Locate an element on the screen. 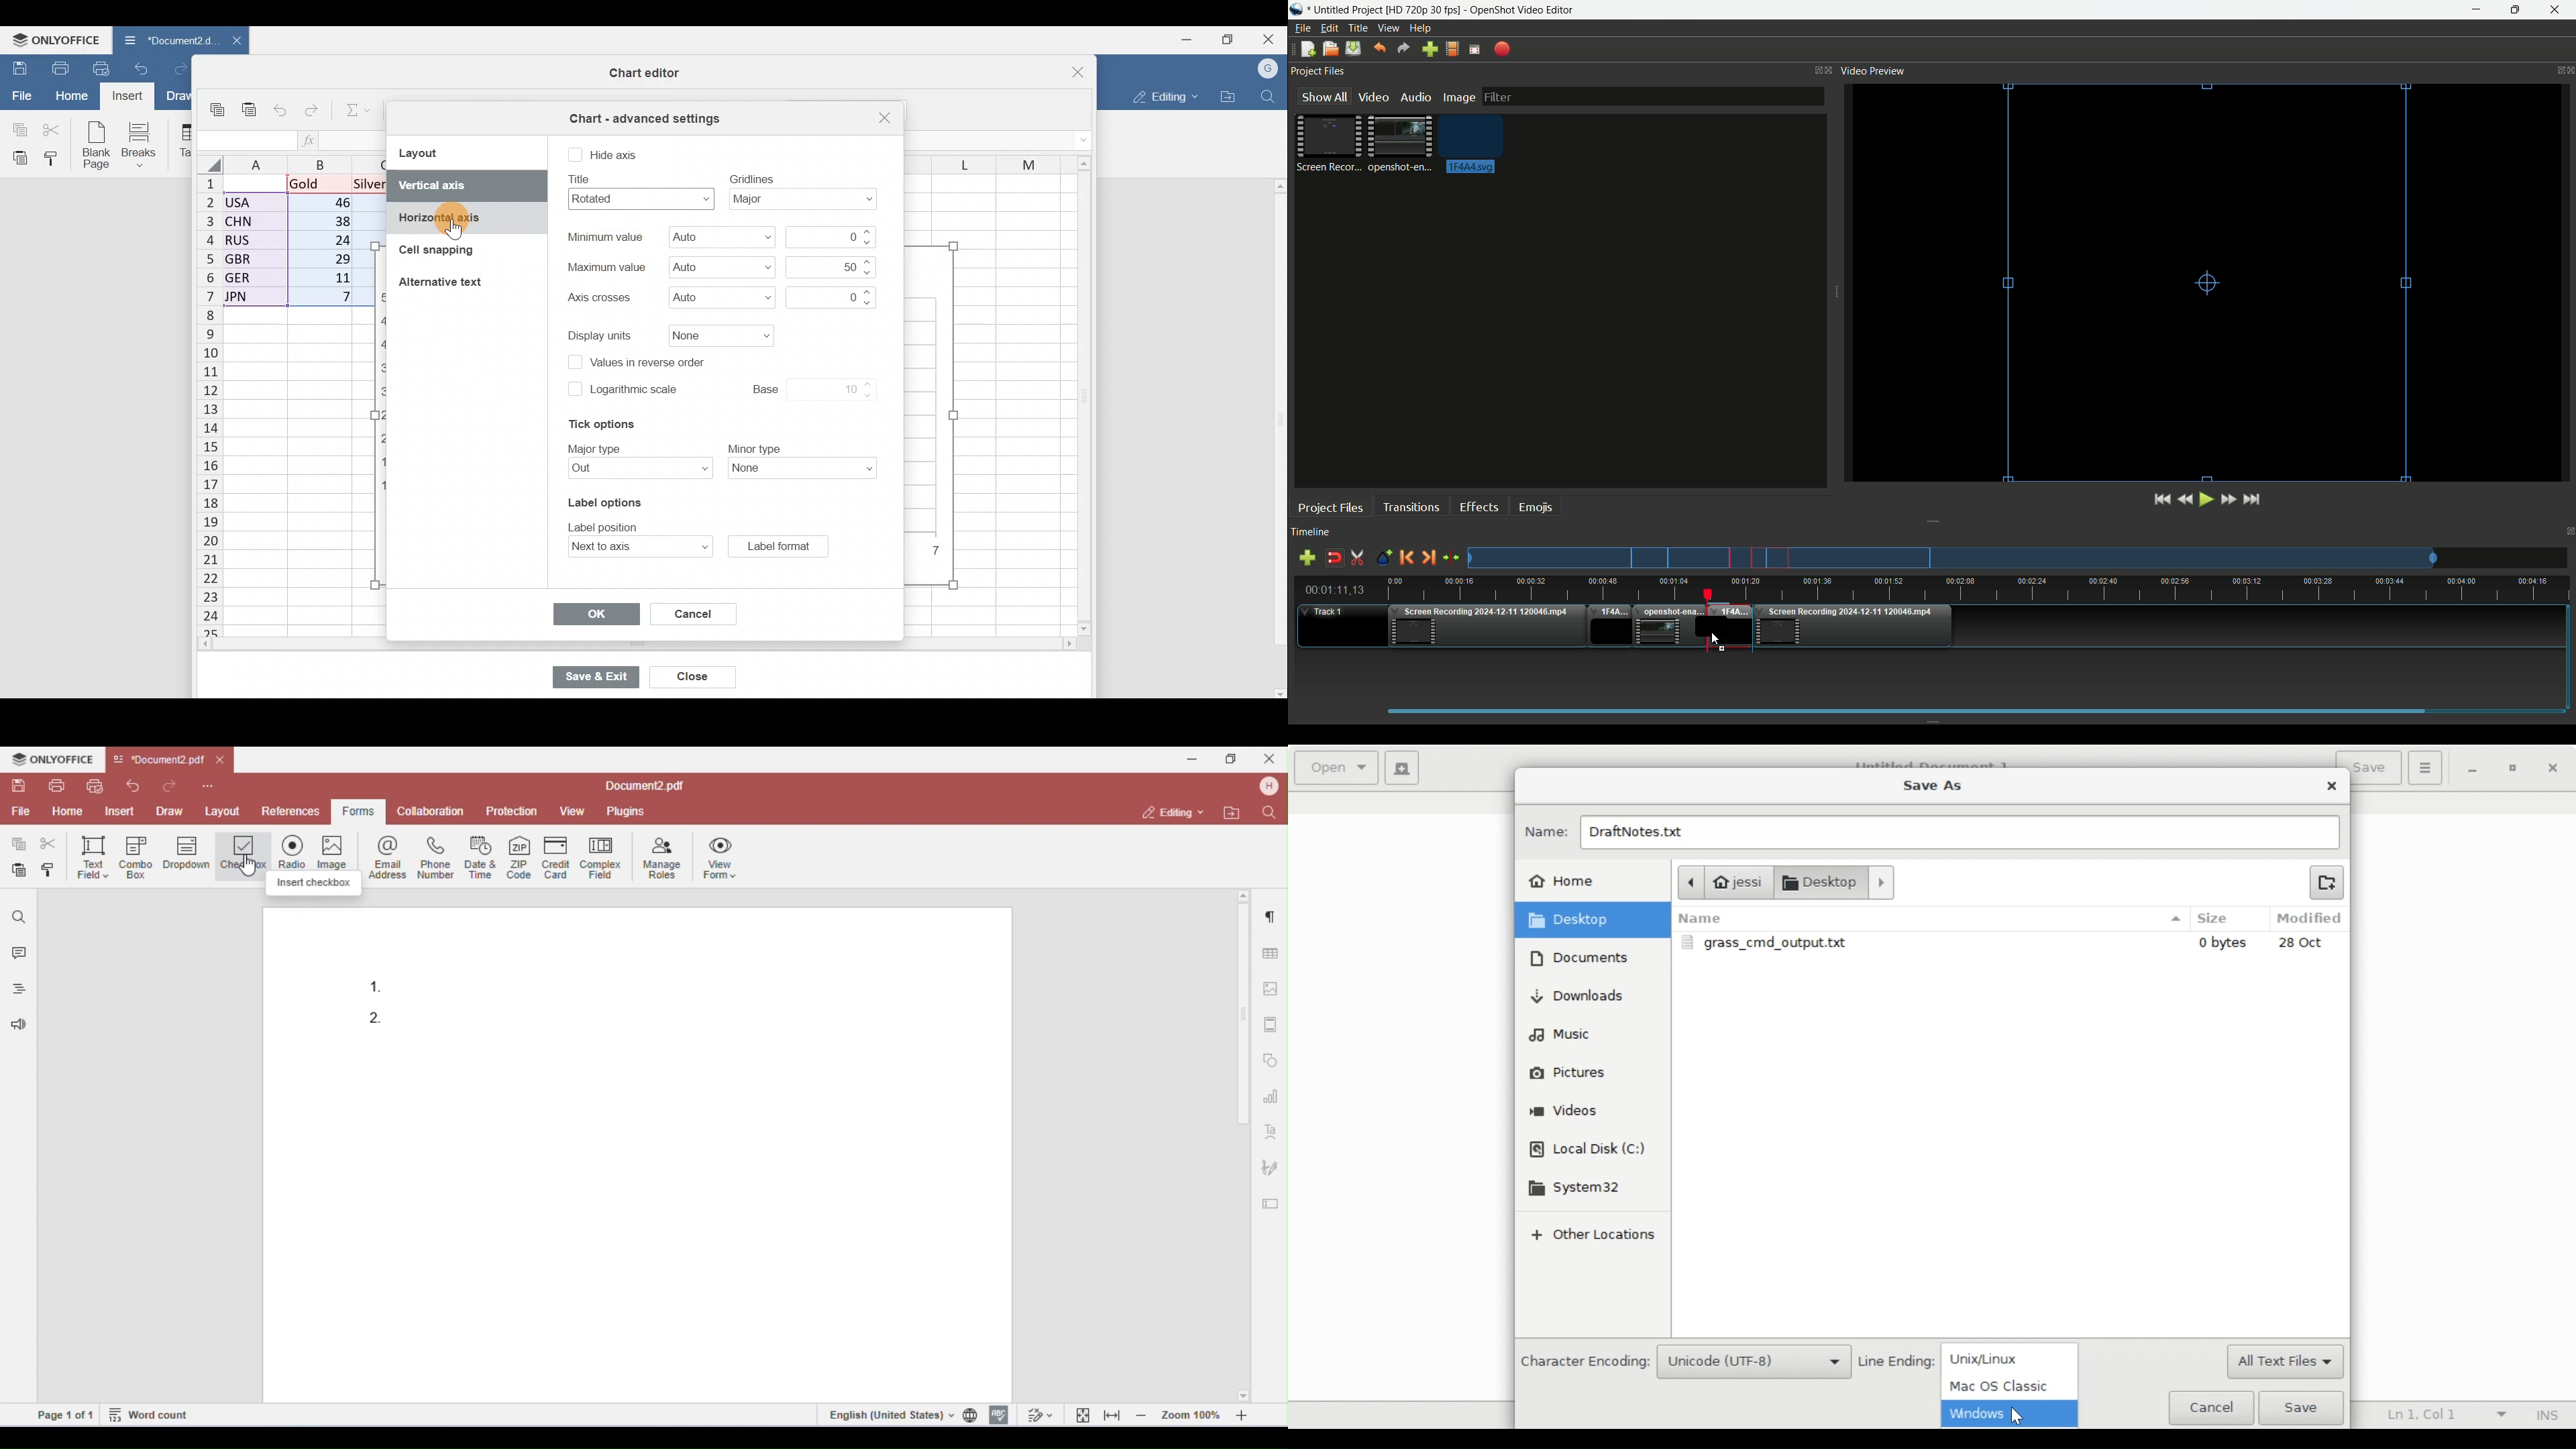 This screenshot has width=2576, height=1456. Title menu is located at coordinates (1355, 30).